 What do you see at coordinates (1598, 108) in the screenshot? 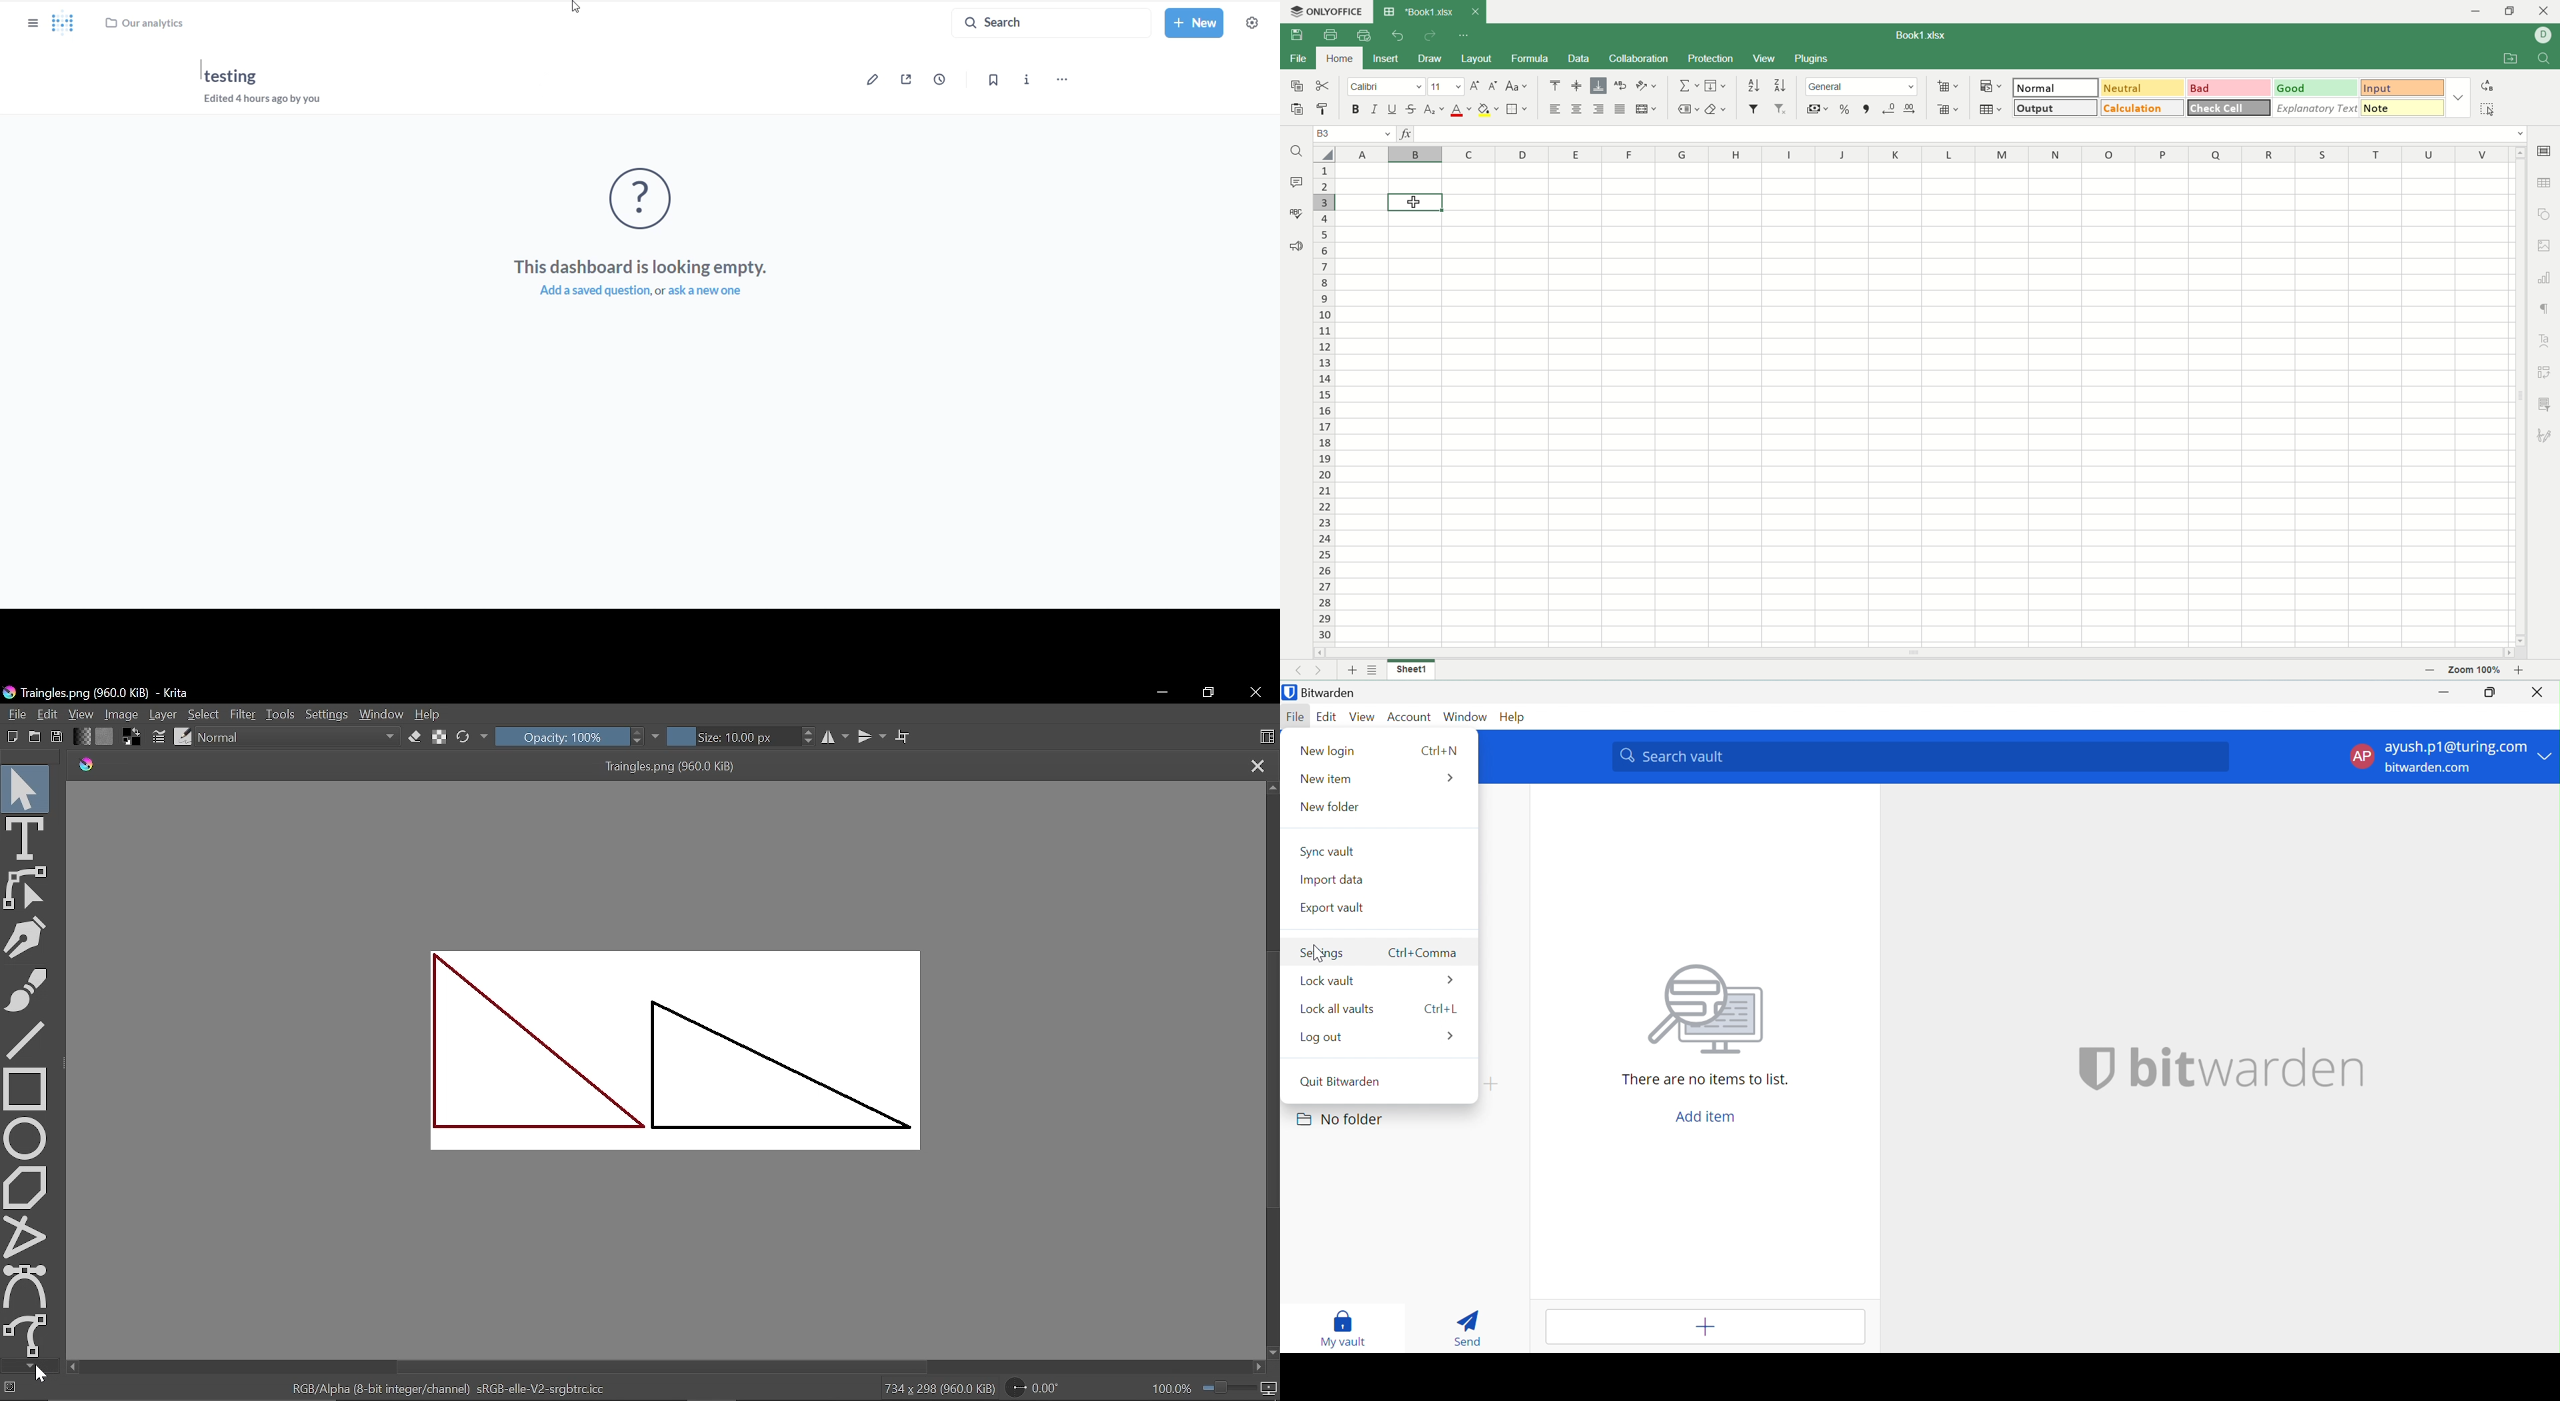
I see `align right` at bounding box center [1598, 108].